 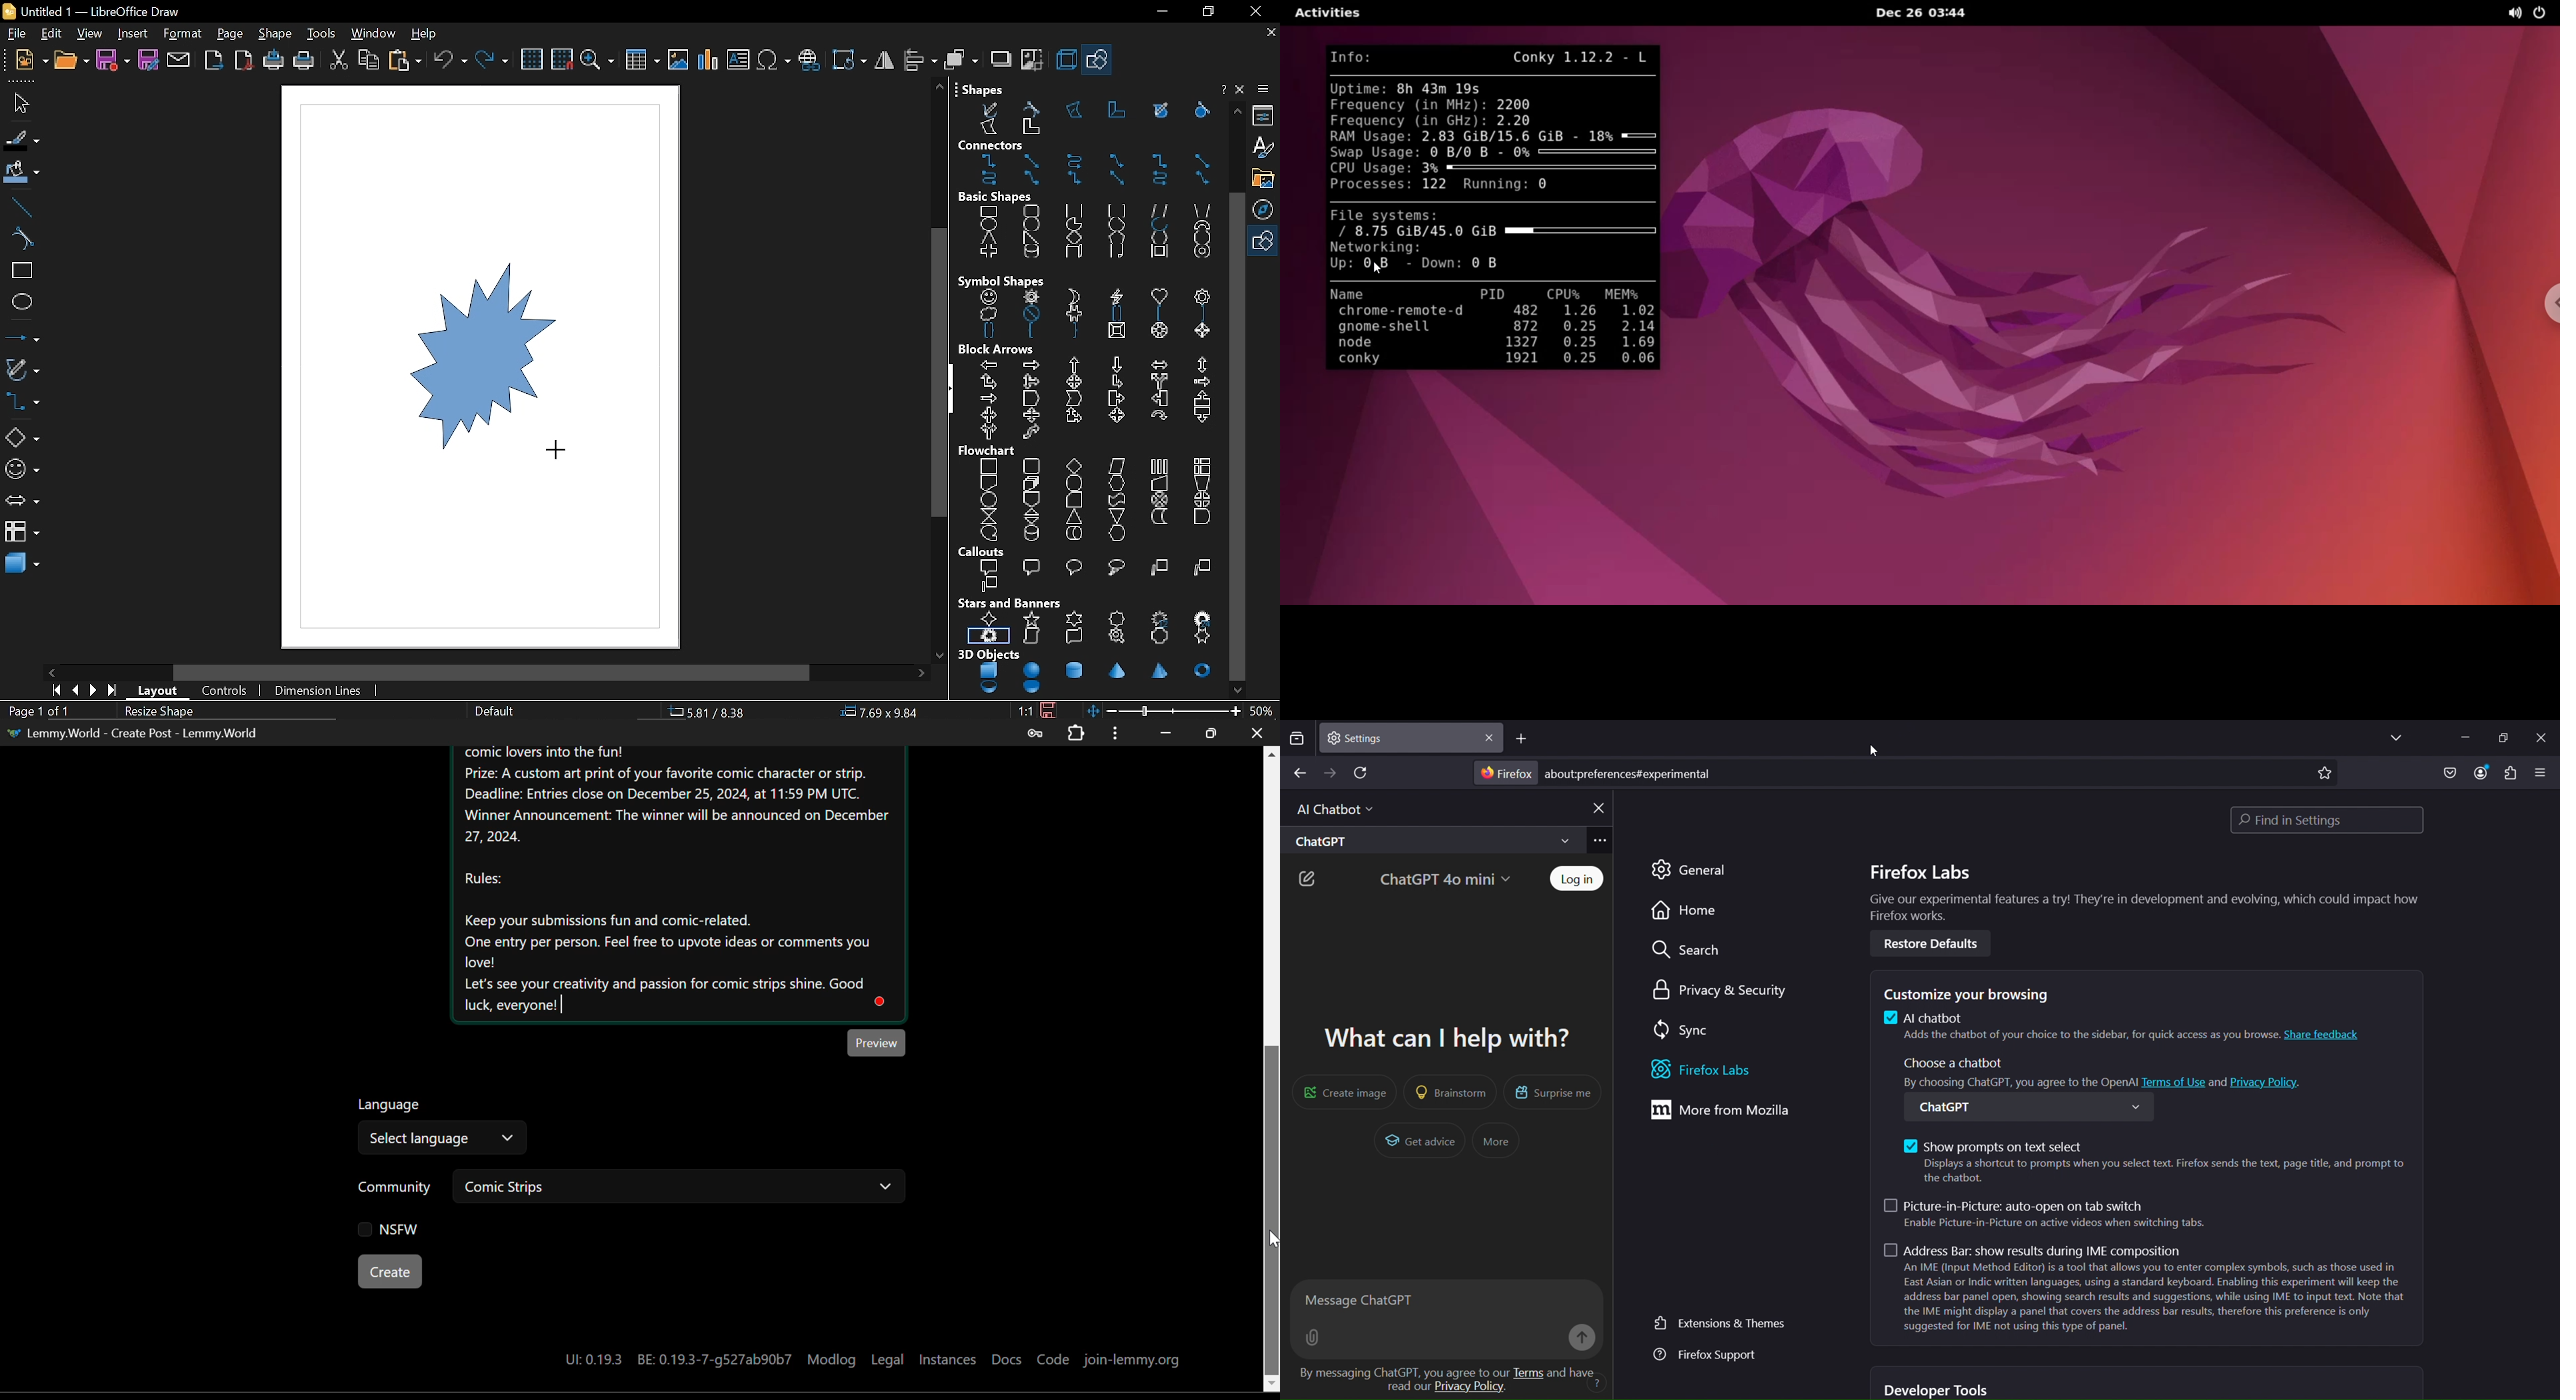 What do you see at coordinates (1054, 710) in the screenshot?
I see `save` at bounding box center [1054, 710].